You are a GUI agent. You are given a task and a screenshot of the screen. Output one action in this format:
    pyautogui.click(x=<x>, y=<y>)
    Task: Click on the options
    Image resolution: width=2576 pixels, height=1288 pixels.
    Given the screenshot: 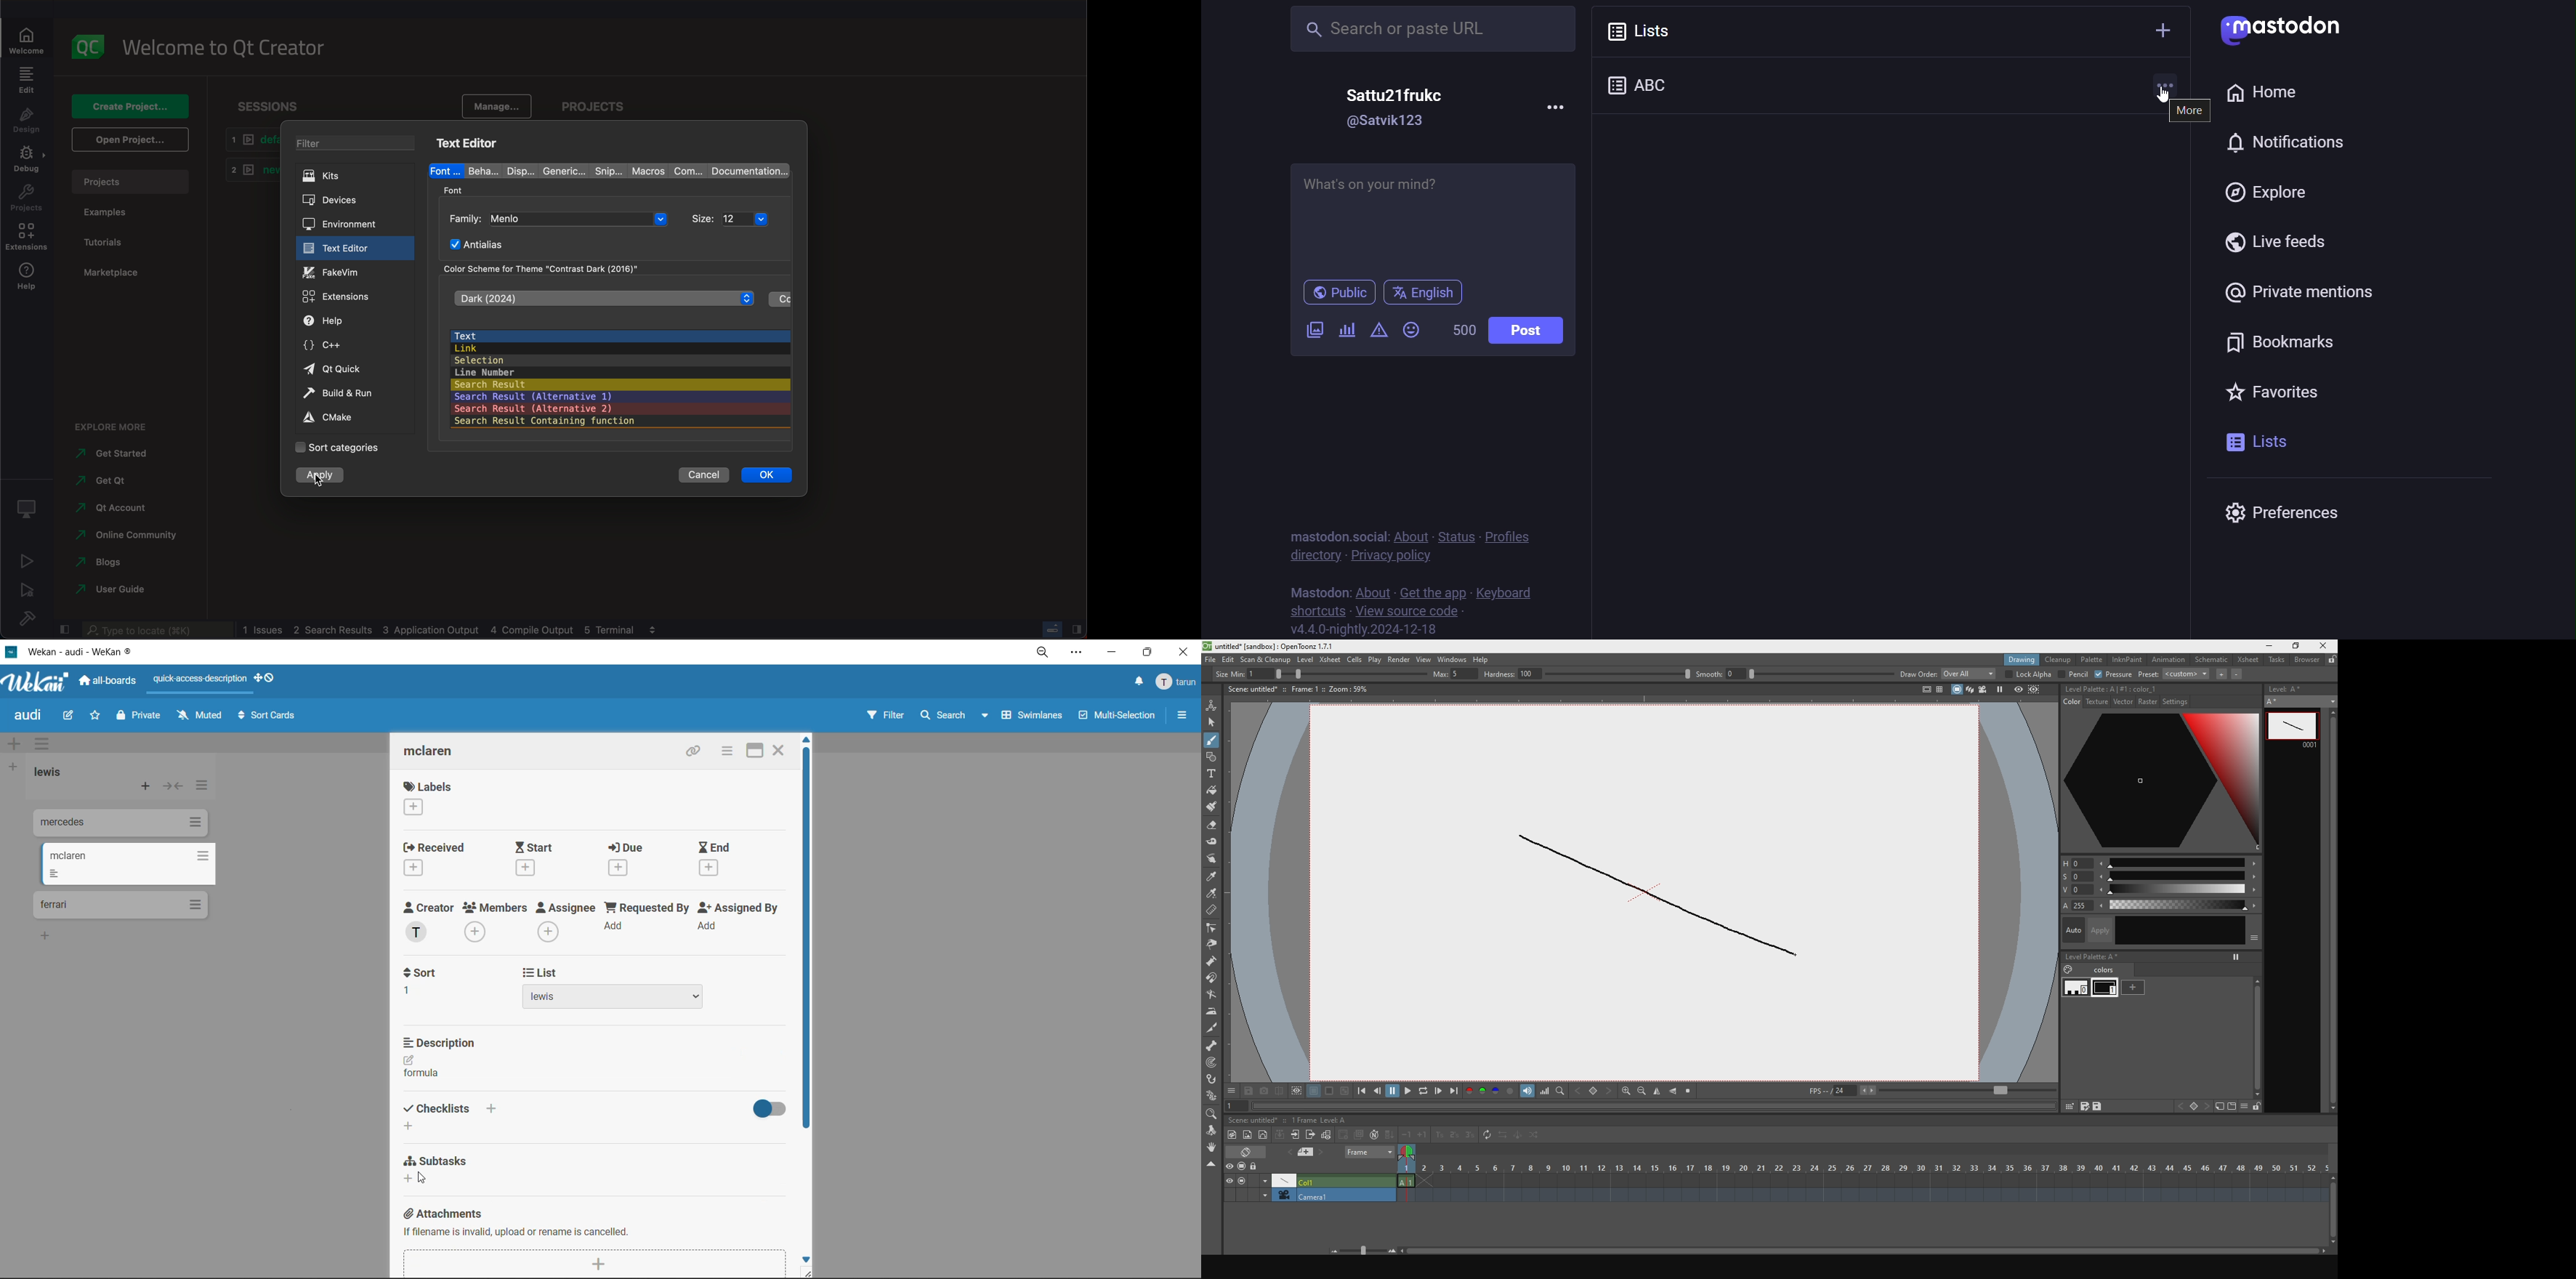 What is the action you would take?
    pyautogui.click(x=1233, y=1091)
    